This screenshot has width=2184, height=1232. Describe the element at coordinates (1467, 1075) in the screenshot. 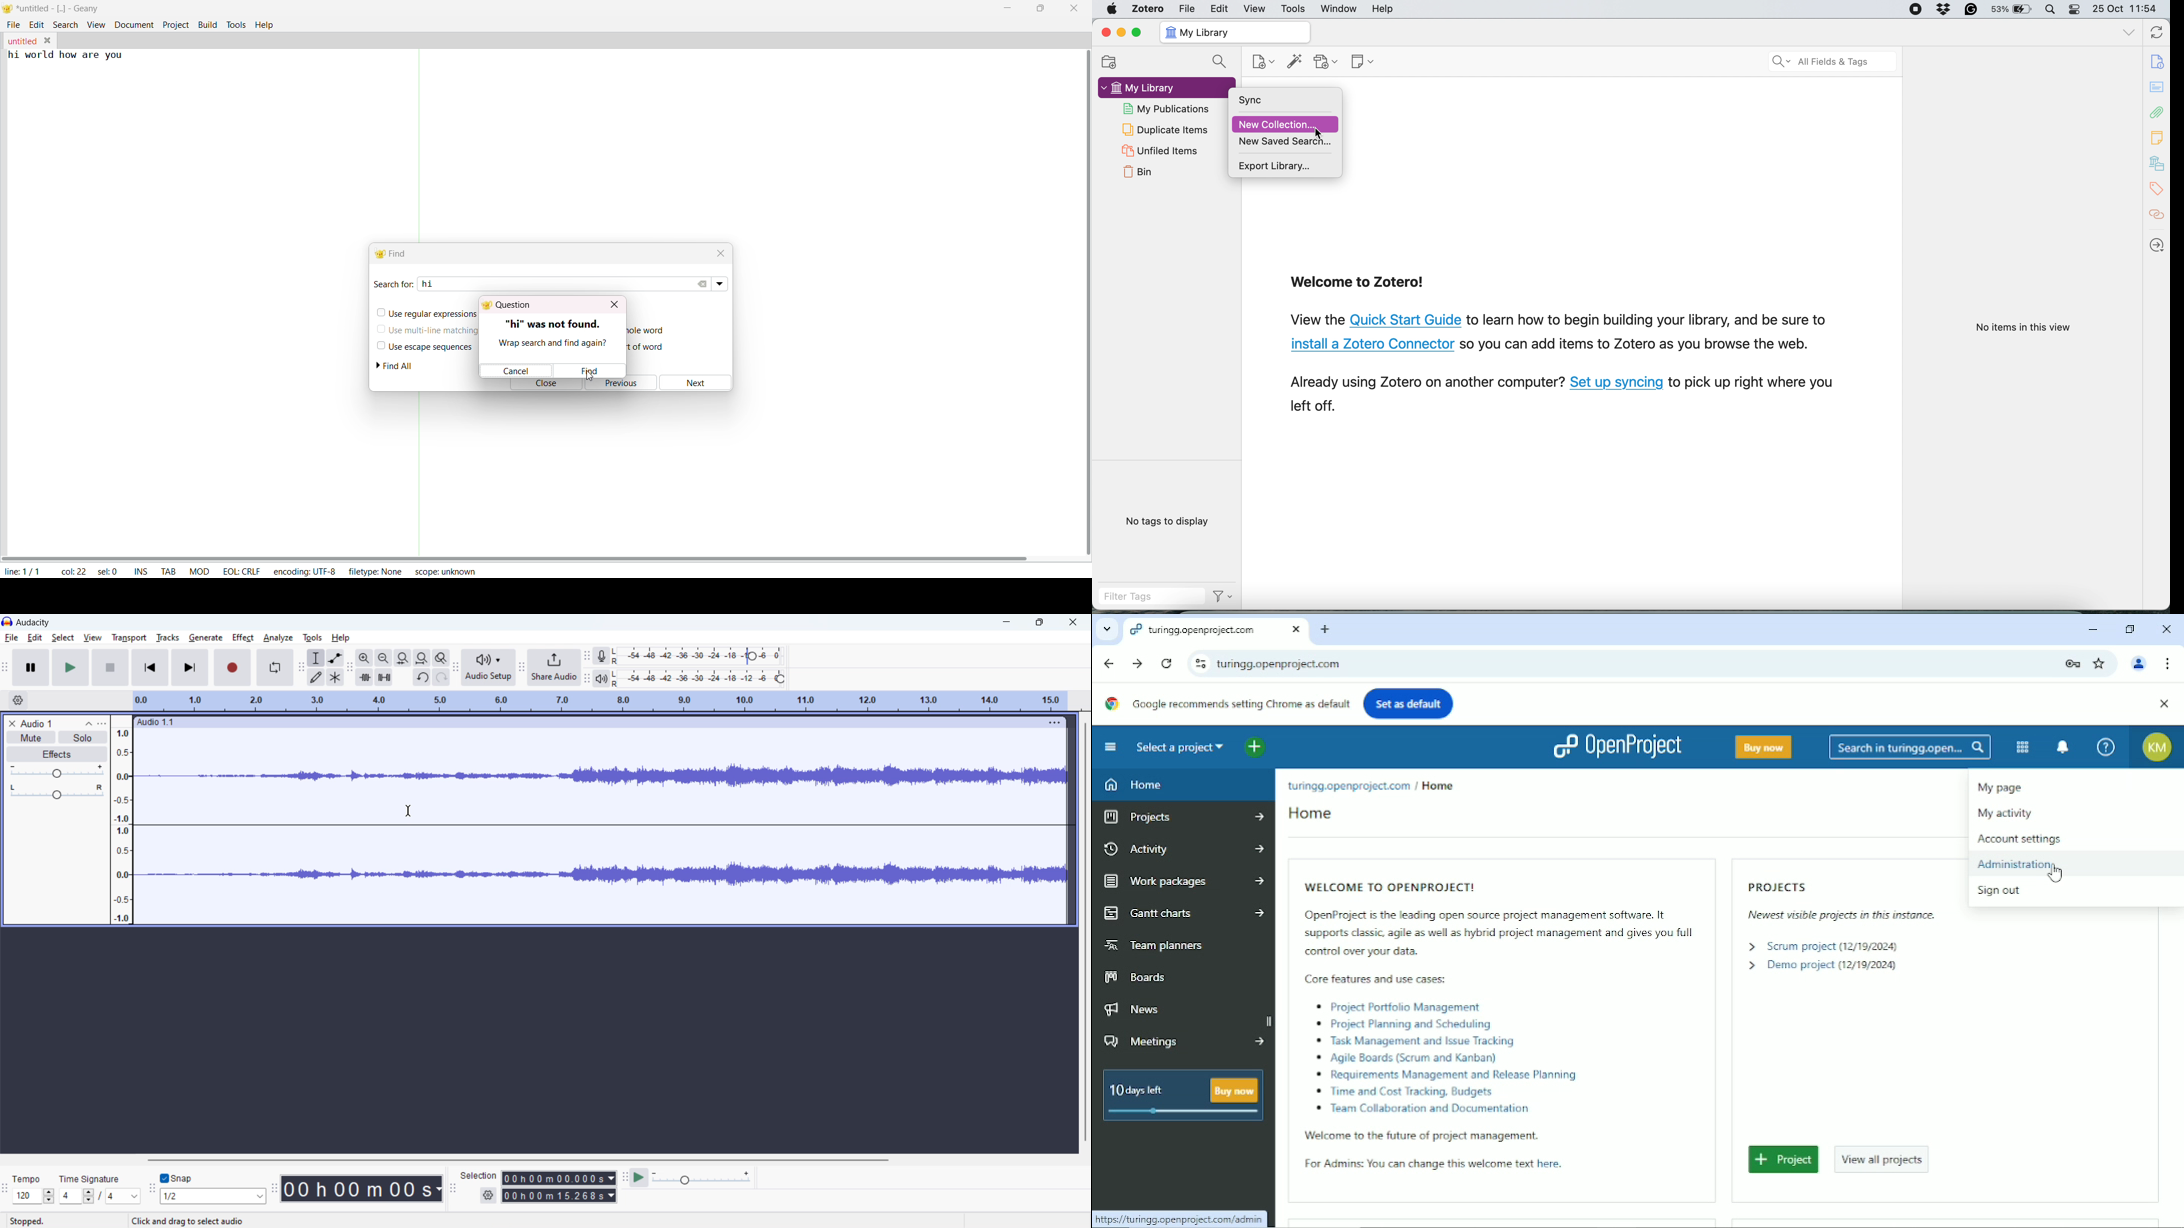

I see `Requirements Management and Release Planning` at that location.